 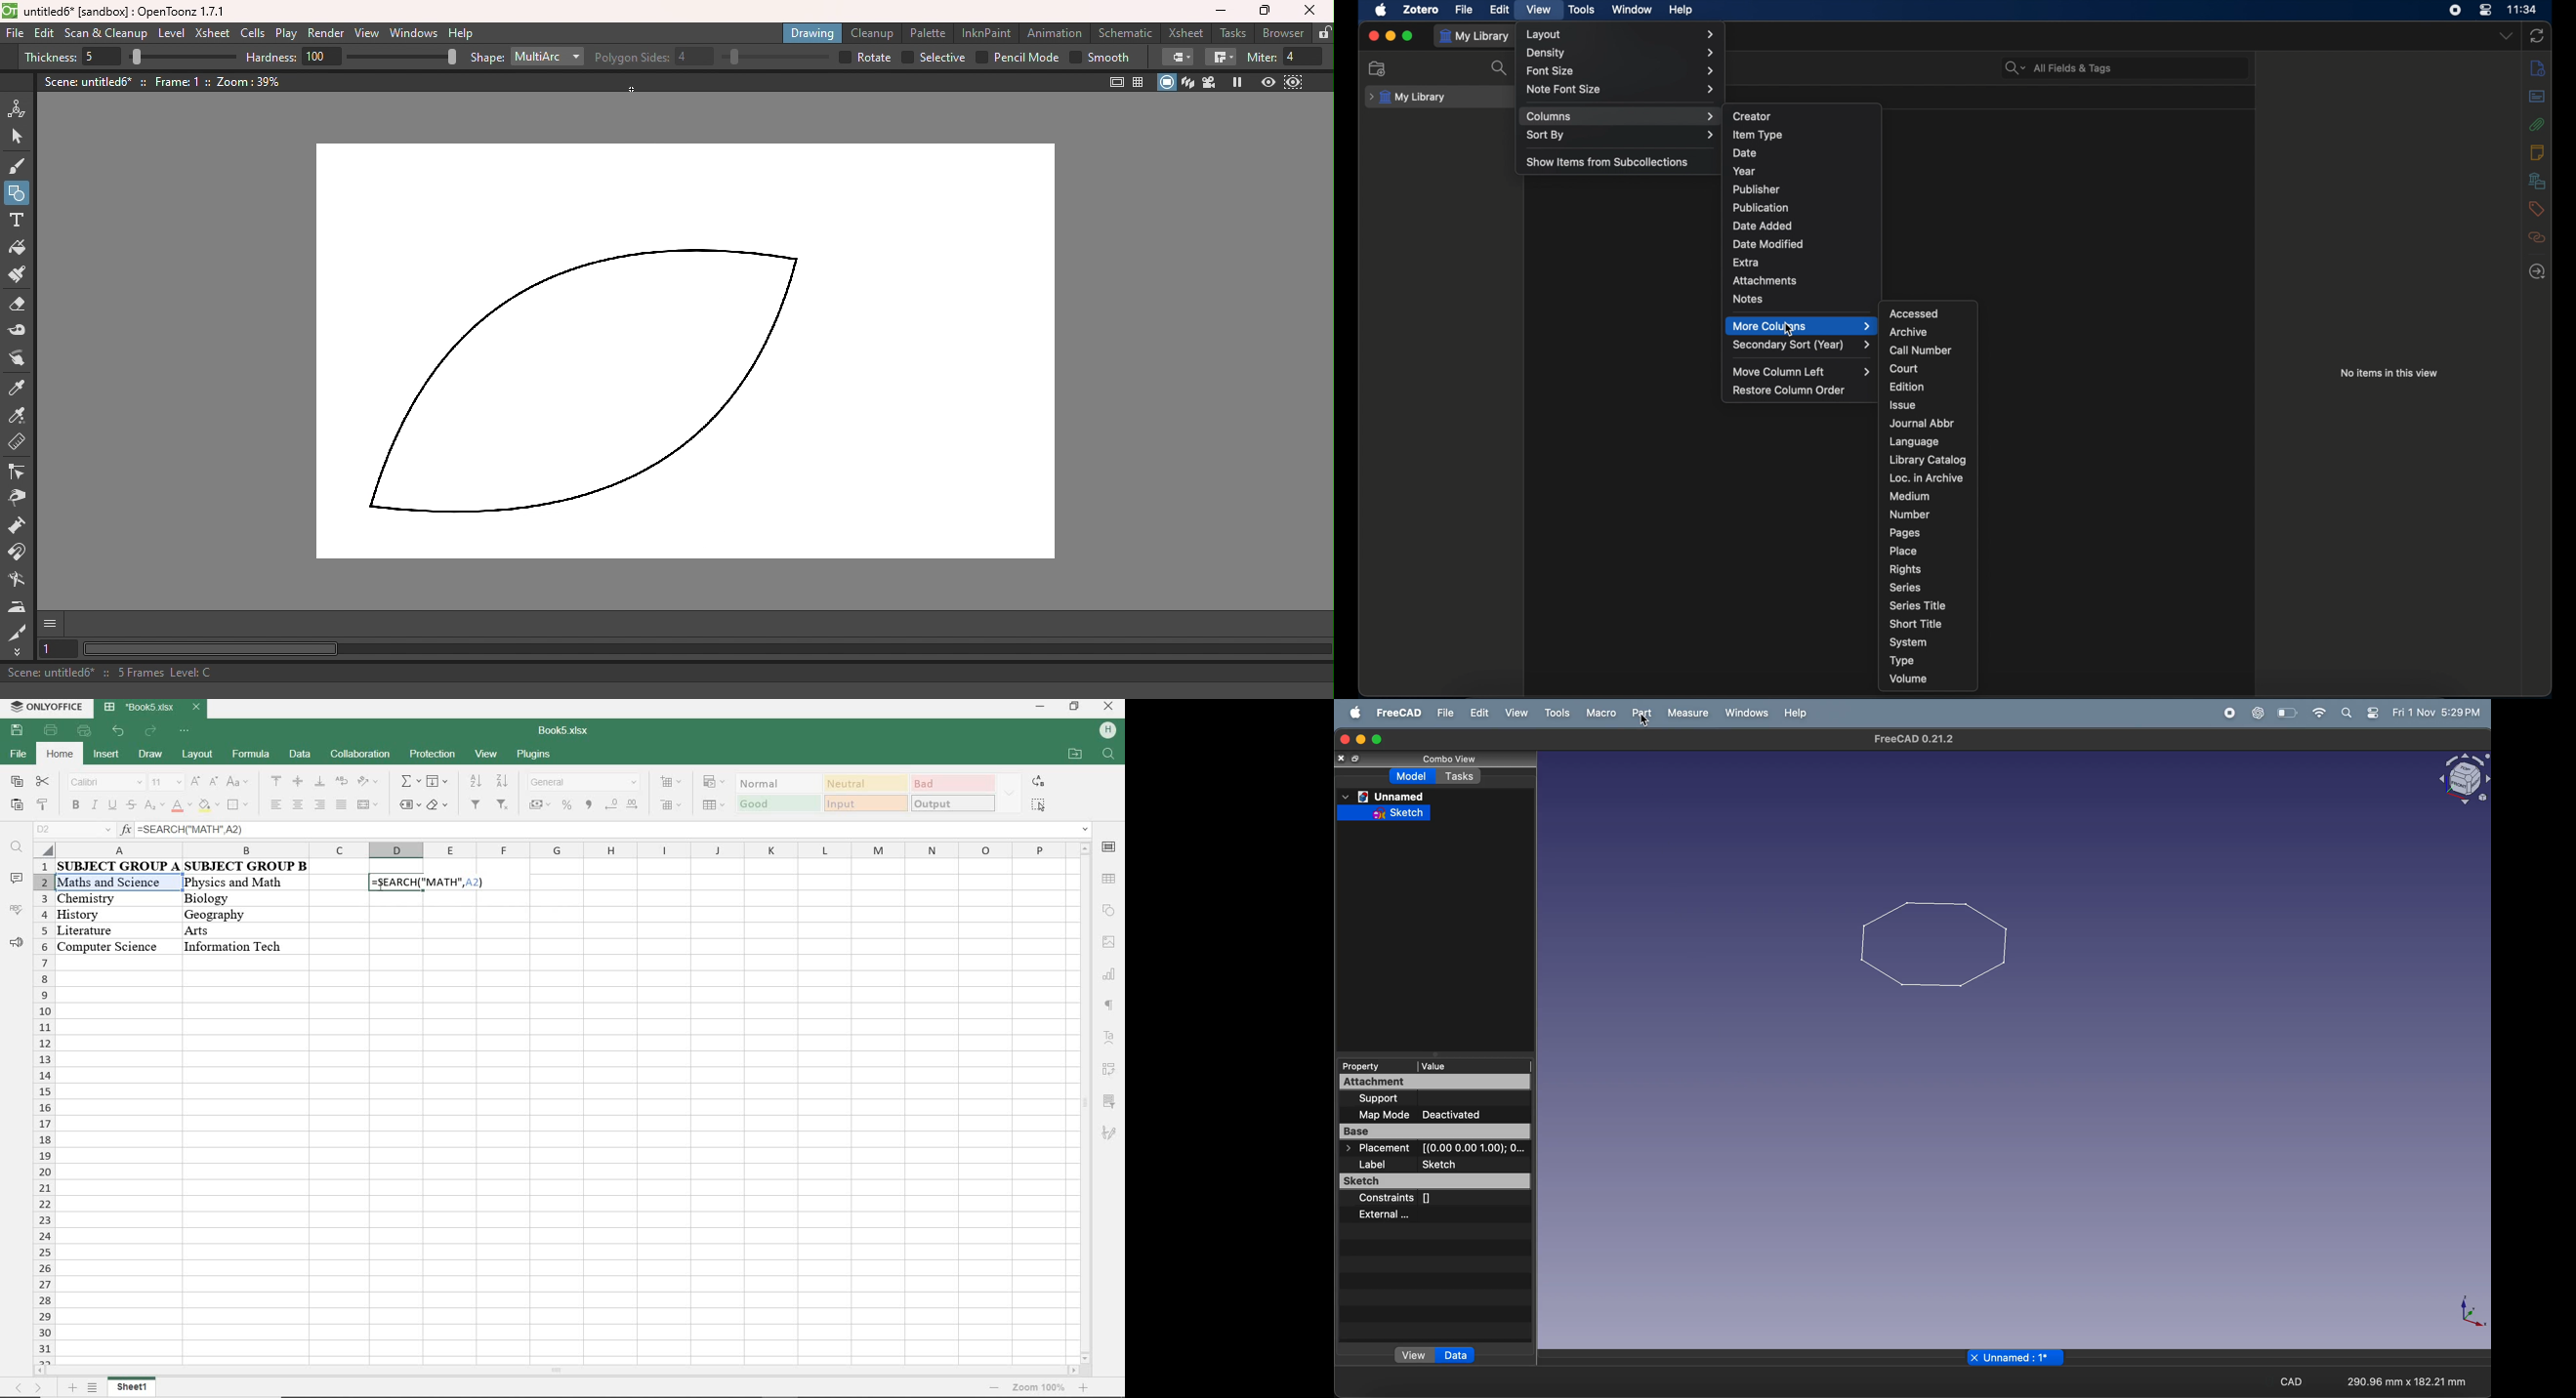 What do you see at coordinates (1109, 728) in the screenshot?
I see `sign` at bounding box center [1109, 728].